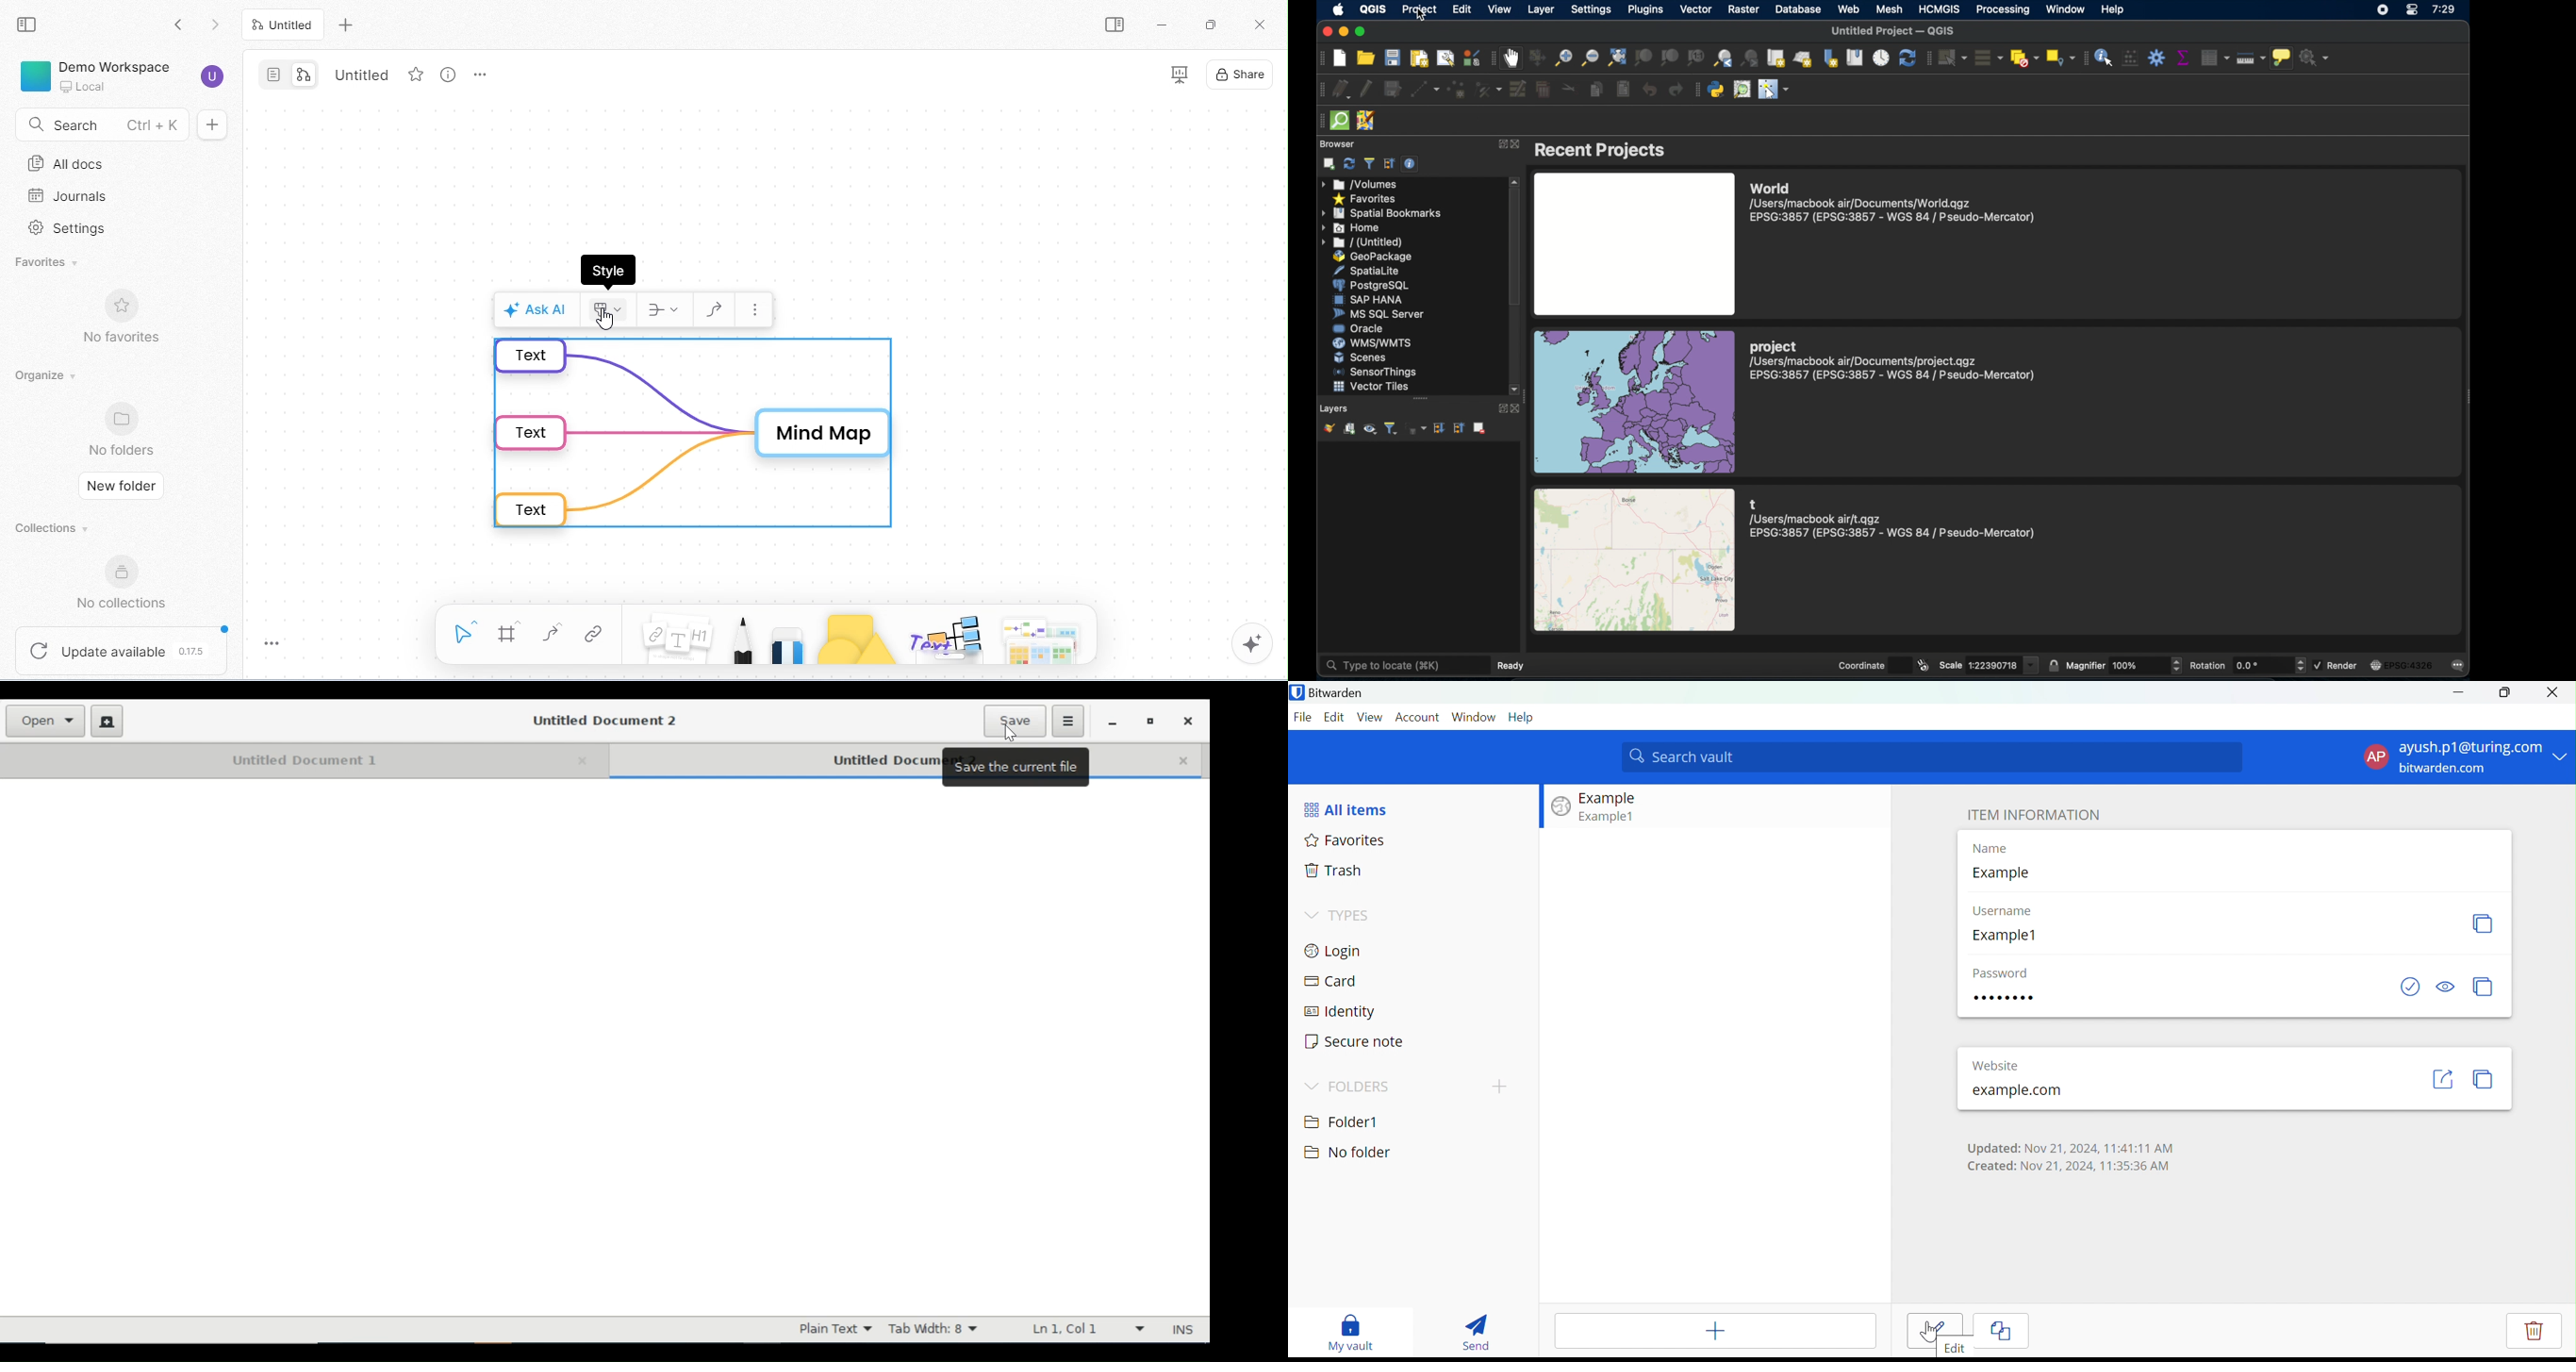 The height and width of the screenshot is (1372, 2576). I want to click on Drop Down, so click(1309, 914).